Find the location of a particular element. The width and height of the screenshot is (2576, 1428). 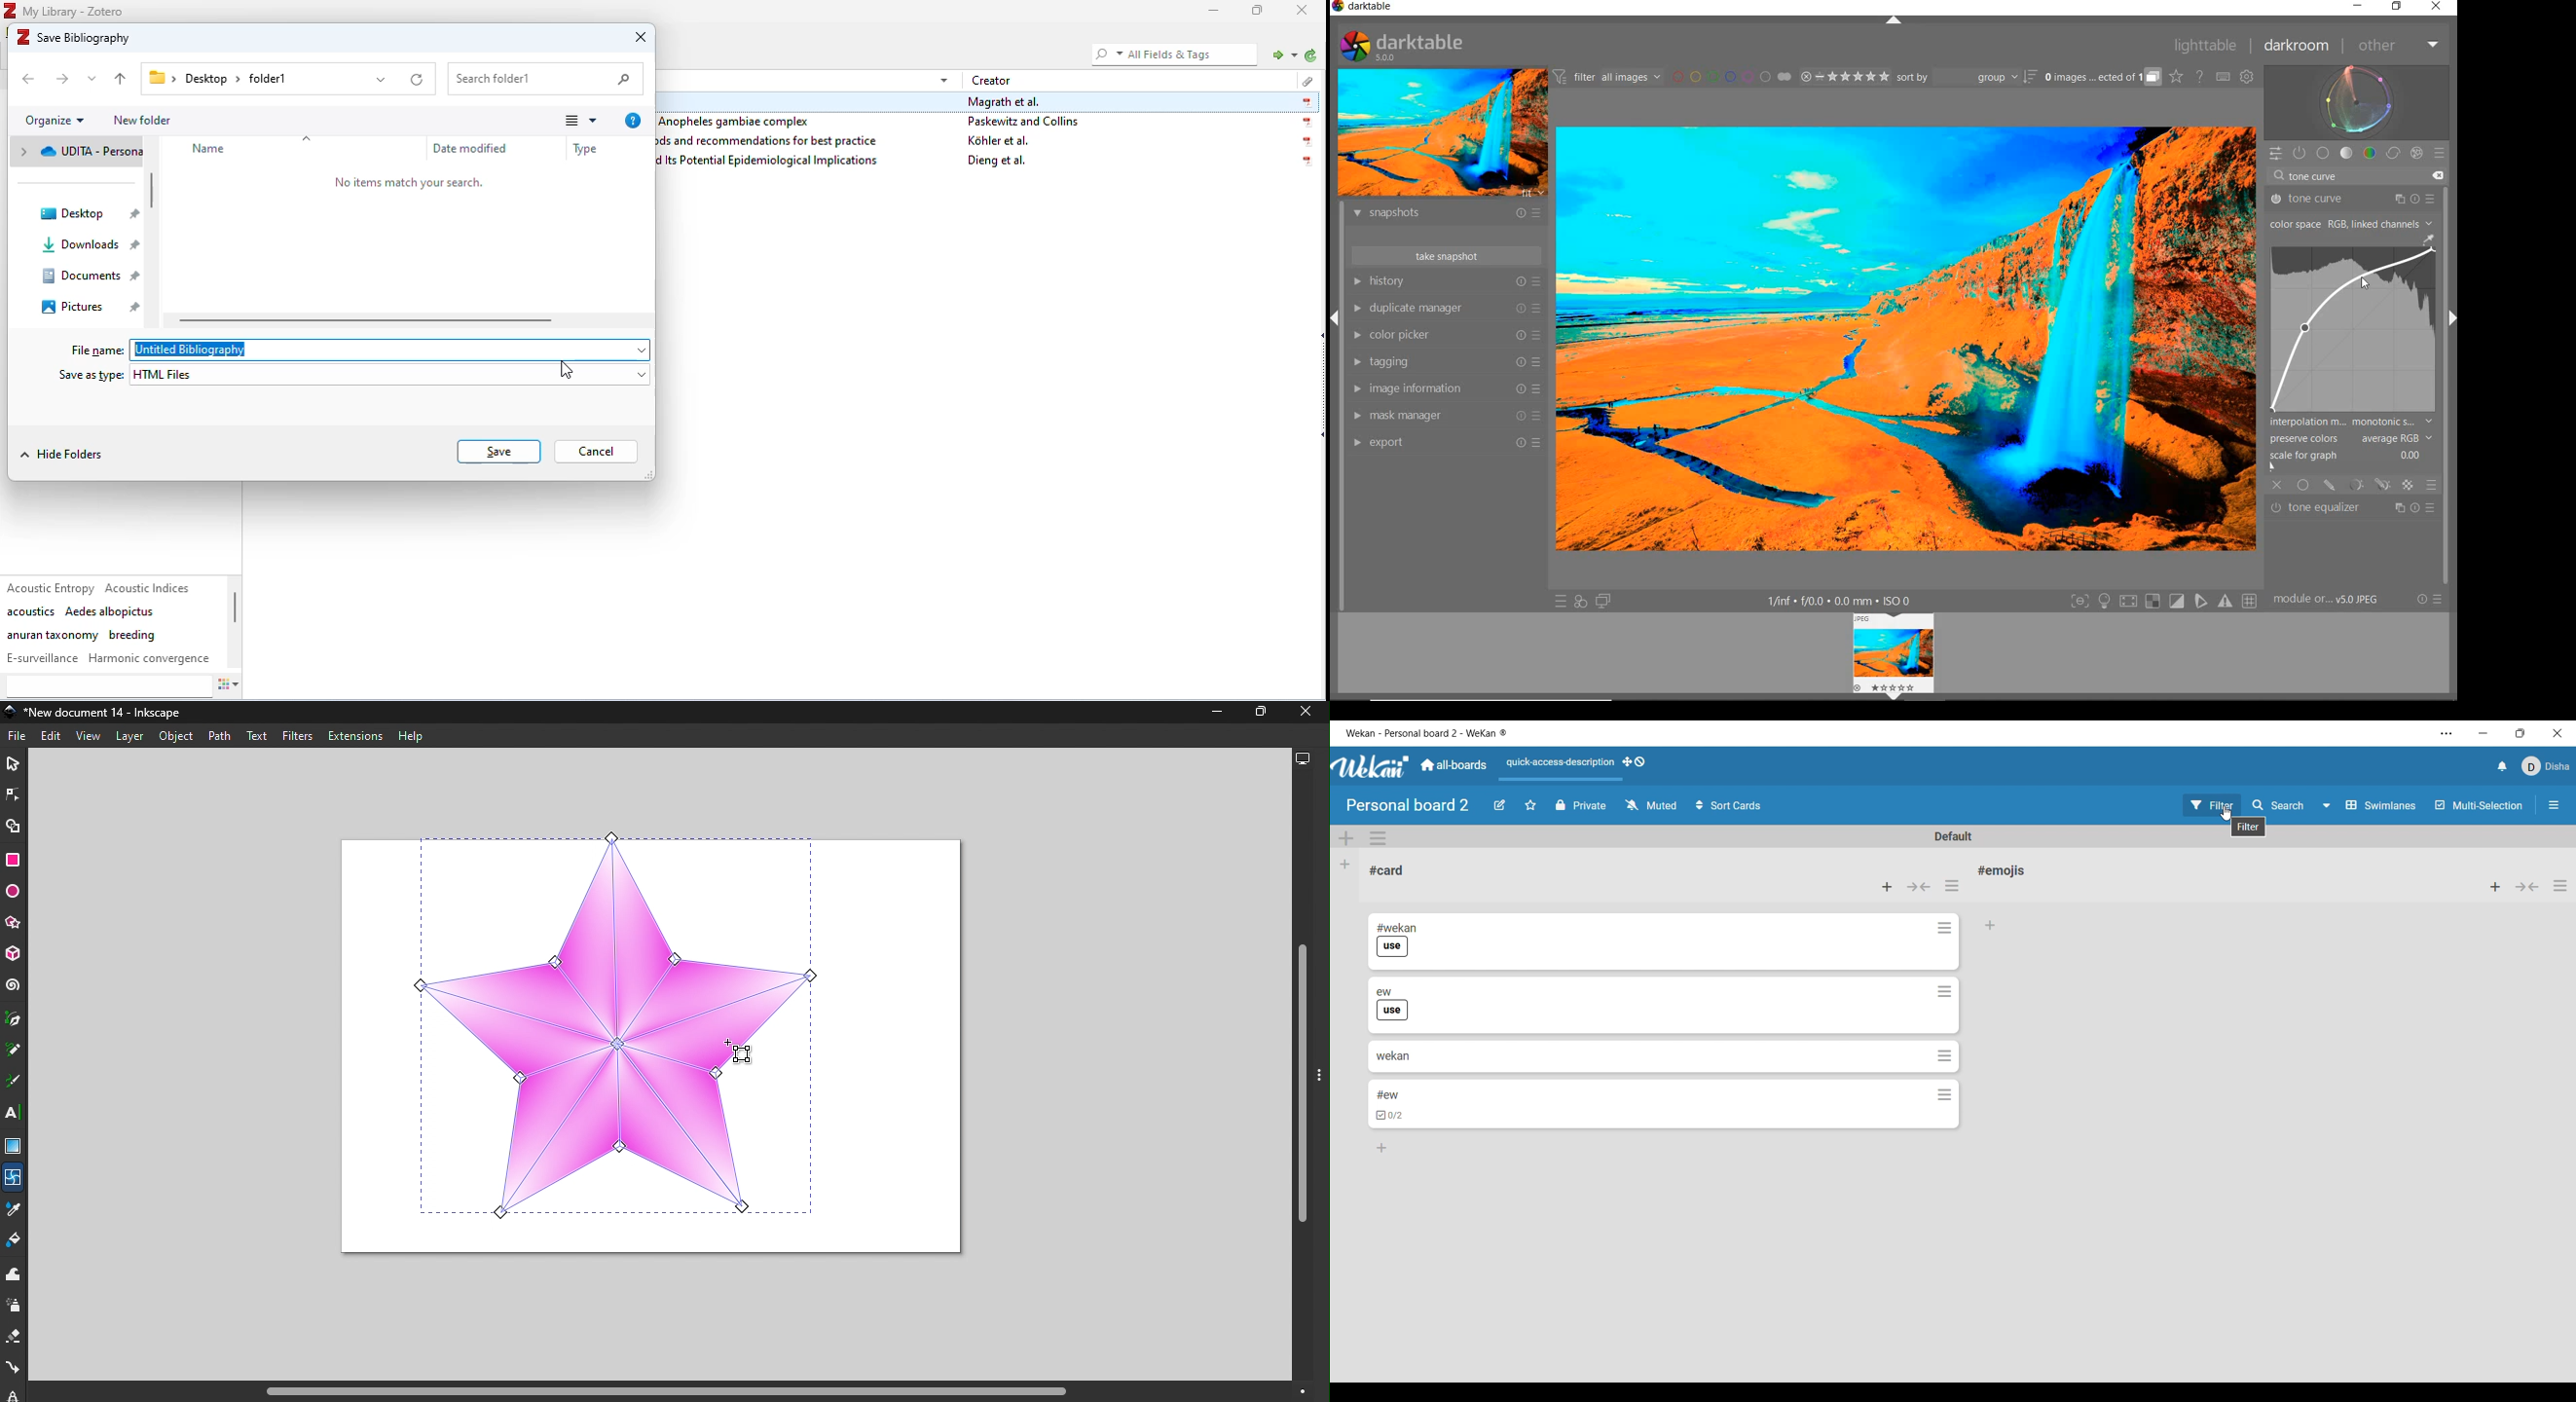

minimize is located at coordinates (1210, 12).